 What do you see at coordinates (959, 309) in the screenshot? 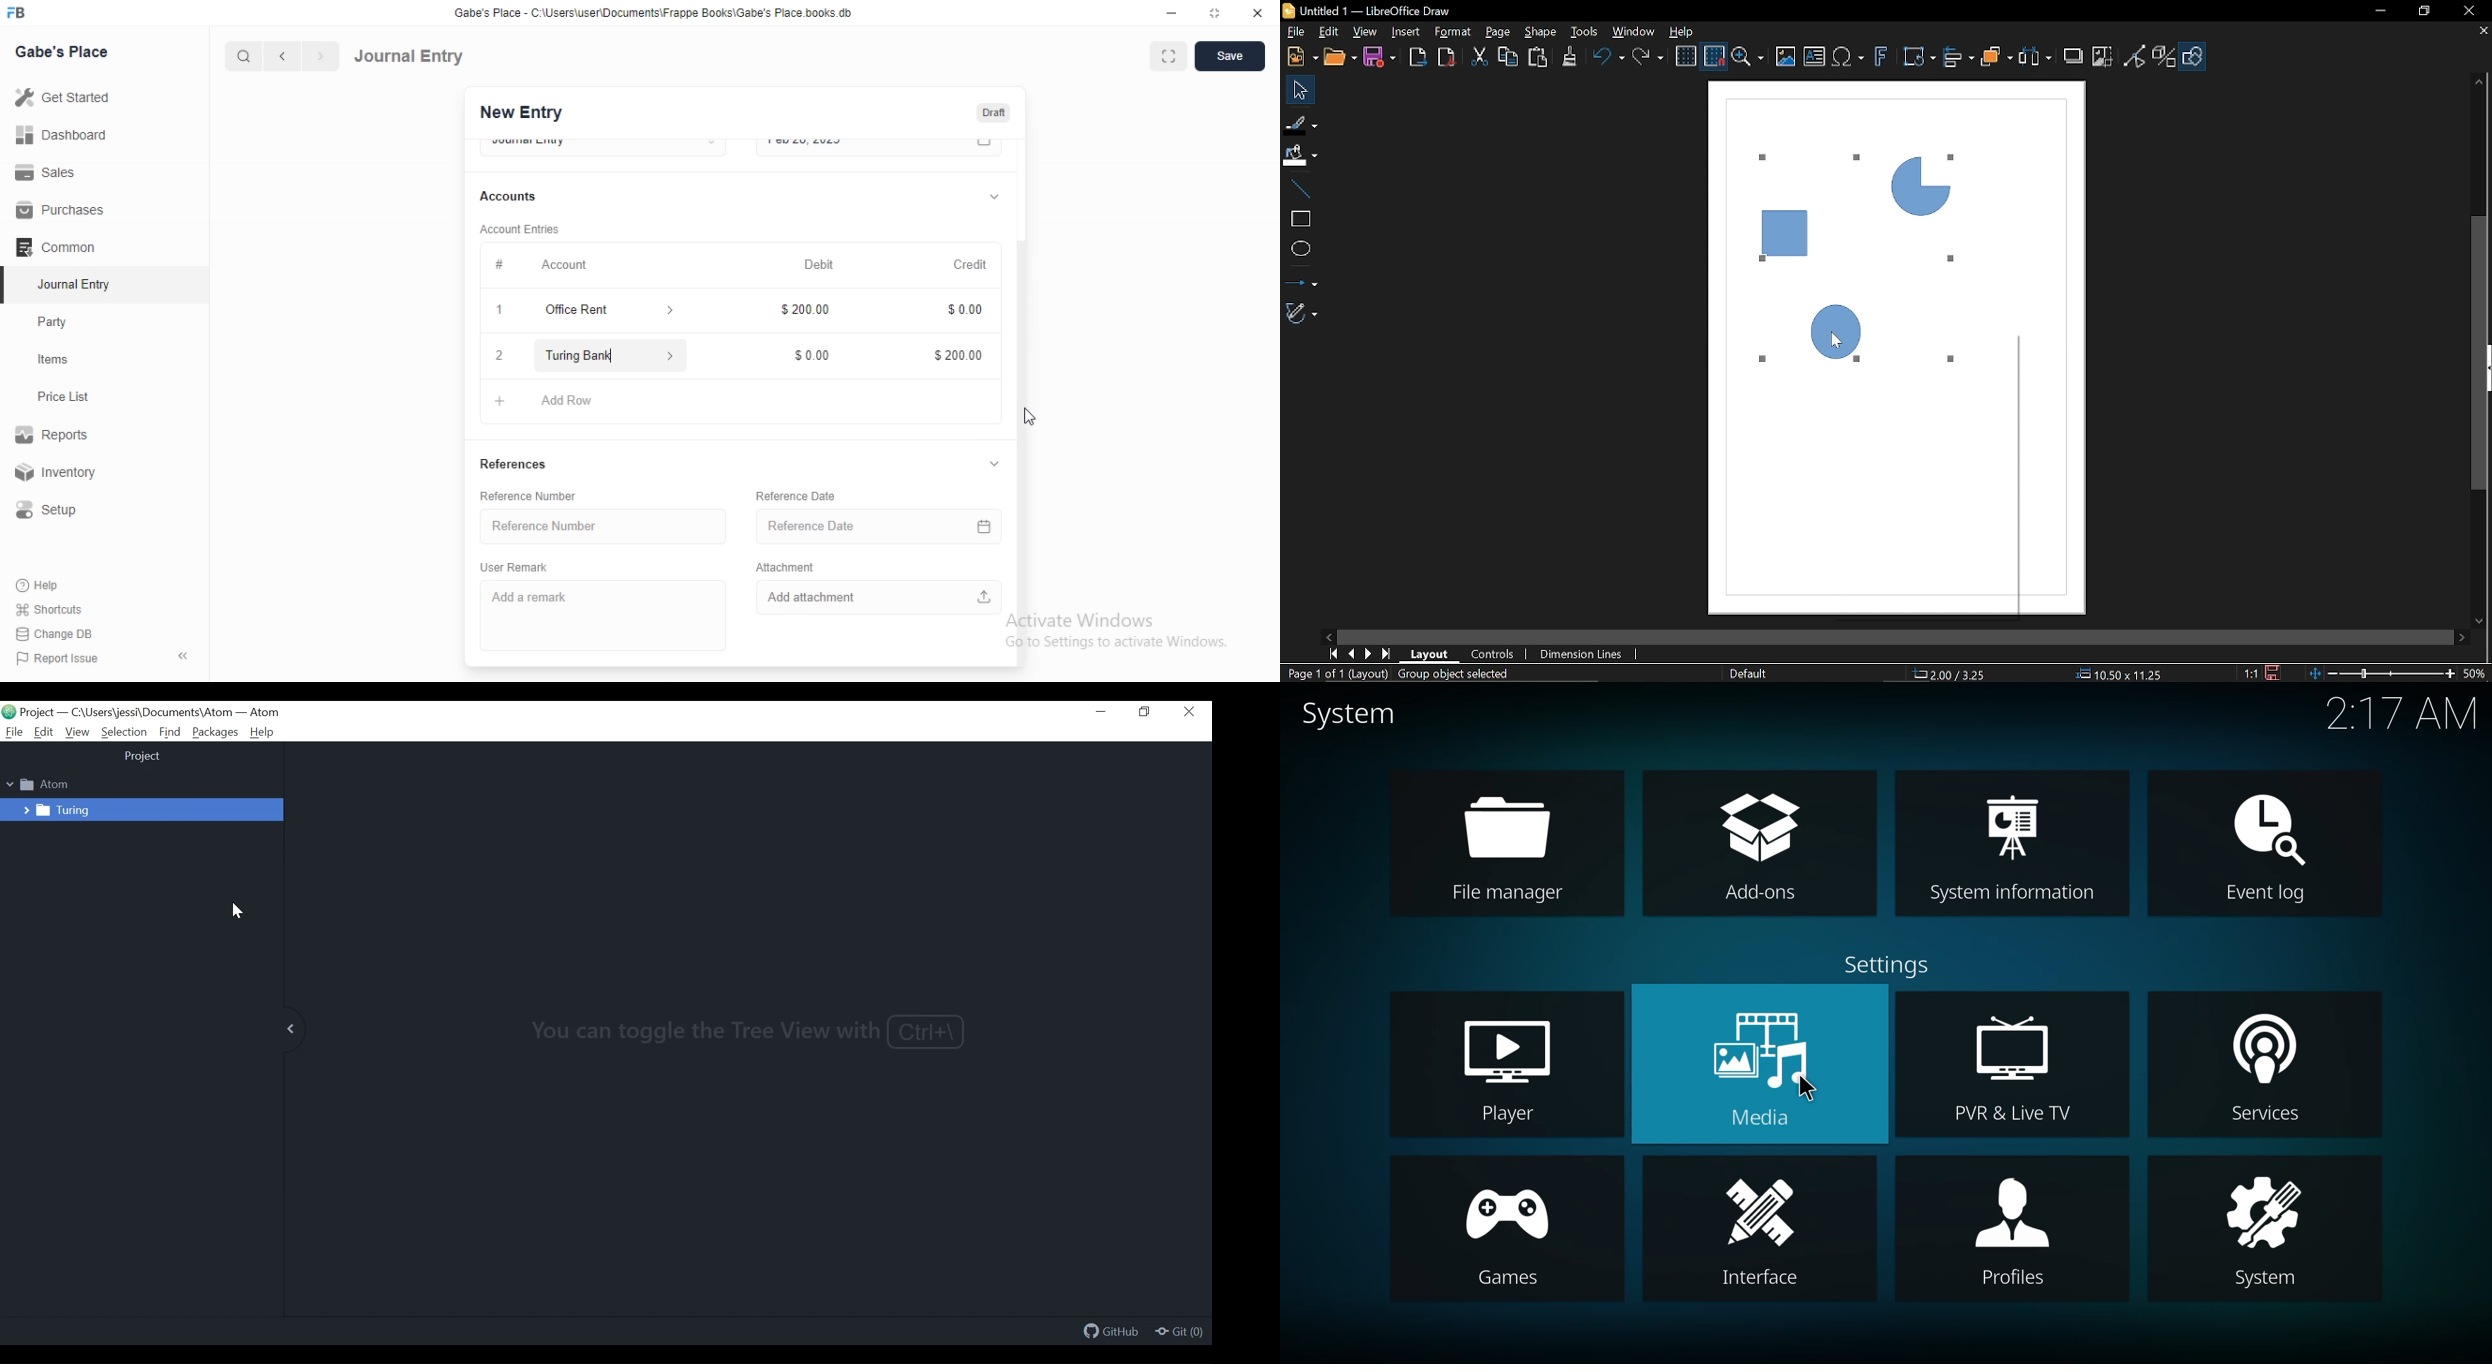
I see `` at bounding box center [959, 309].